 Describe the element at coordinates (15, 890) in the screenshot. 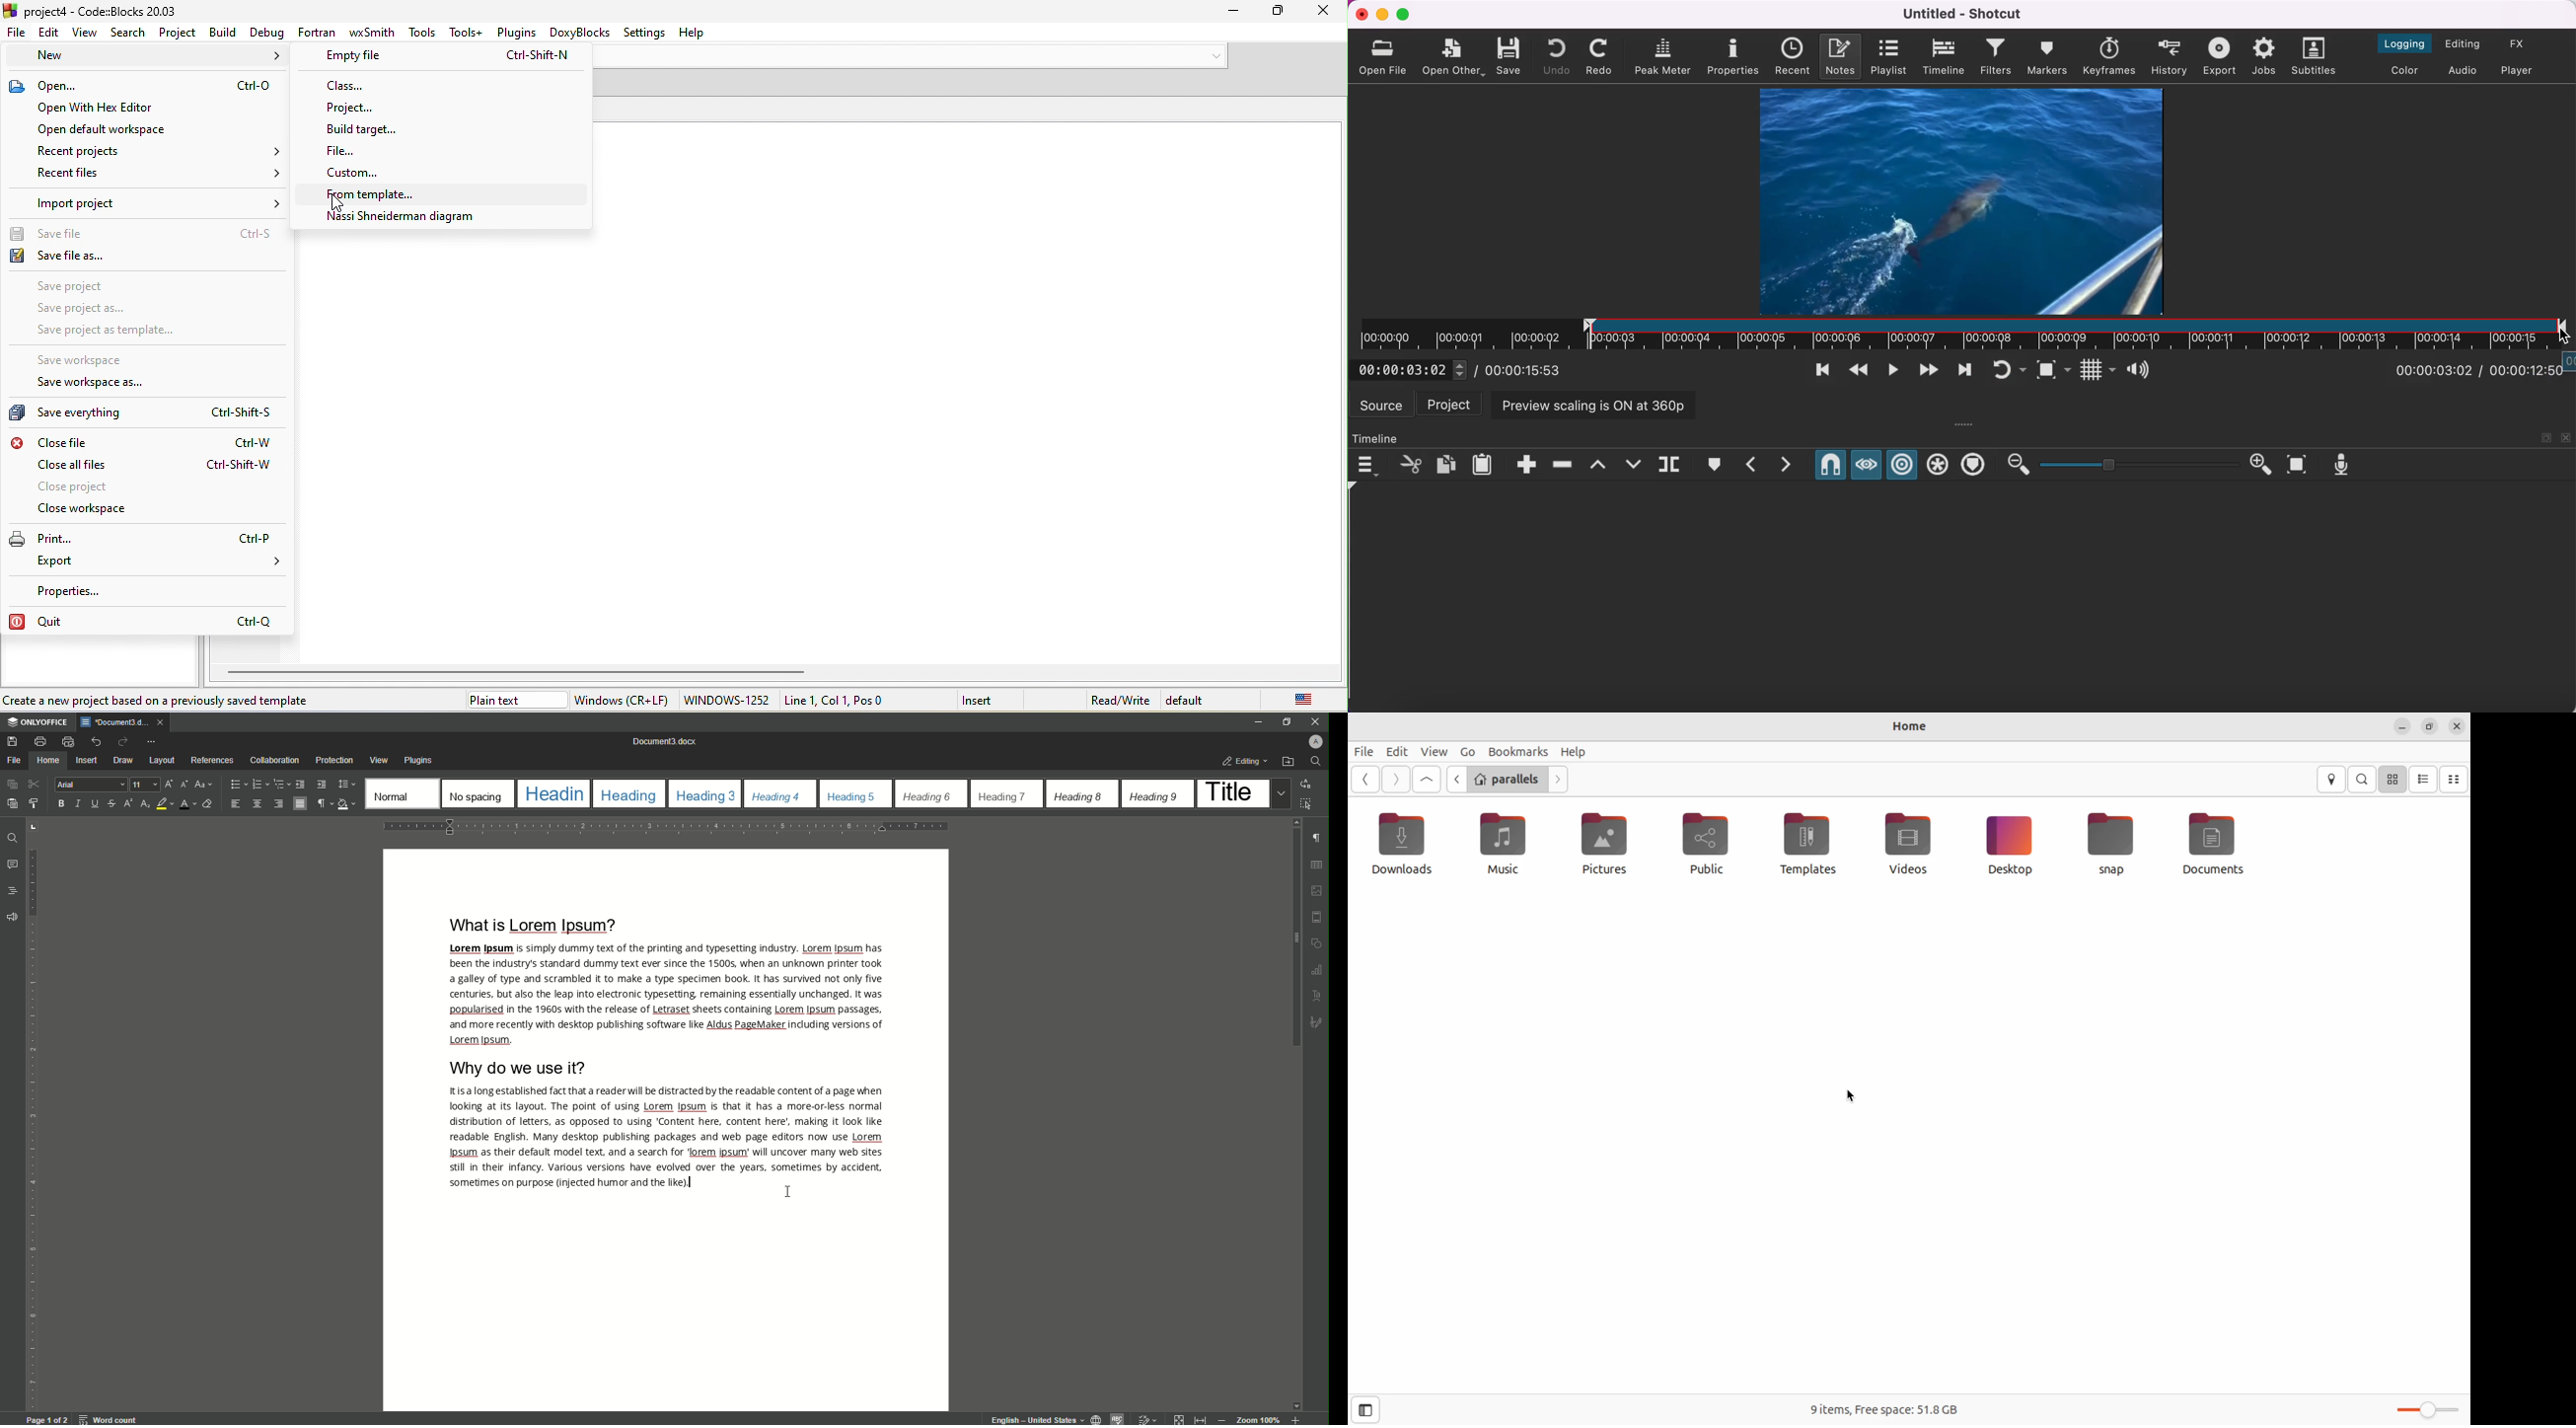

I see `Headings` at that location.